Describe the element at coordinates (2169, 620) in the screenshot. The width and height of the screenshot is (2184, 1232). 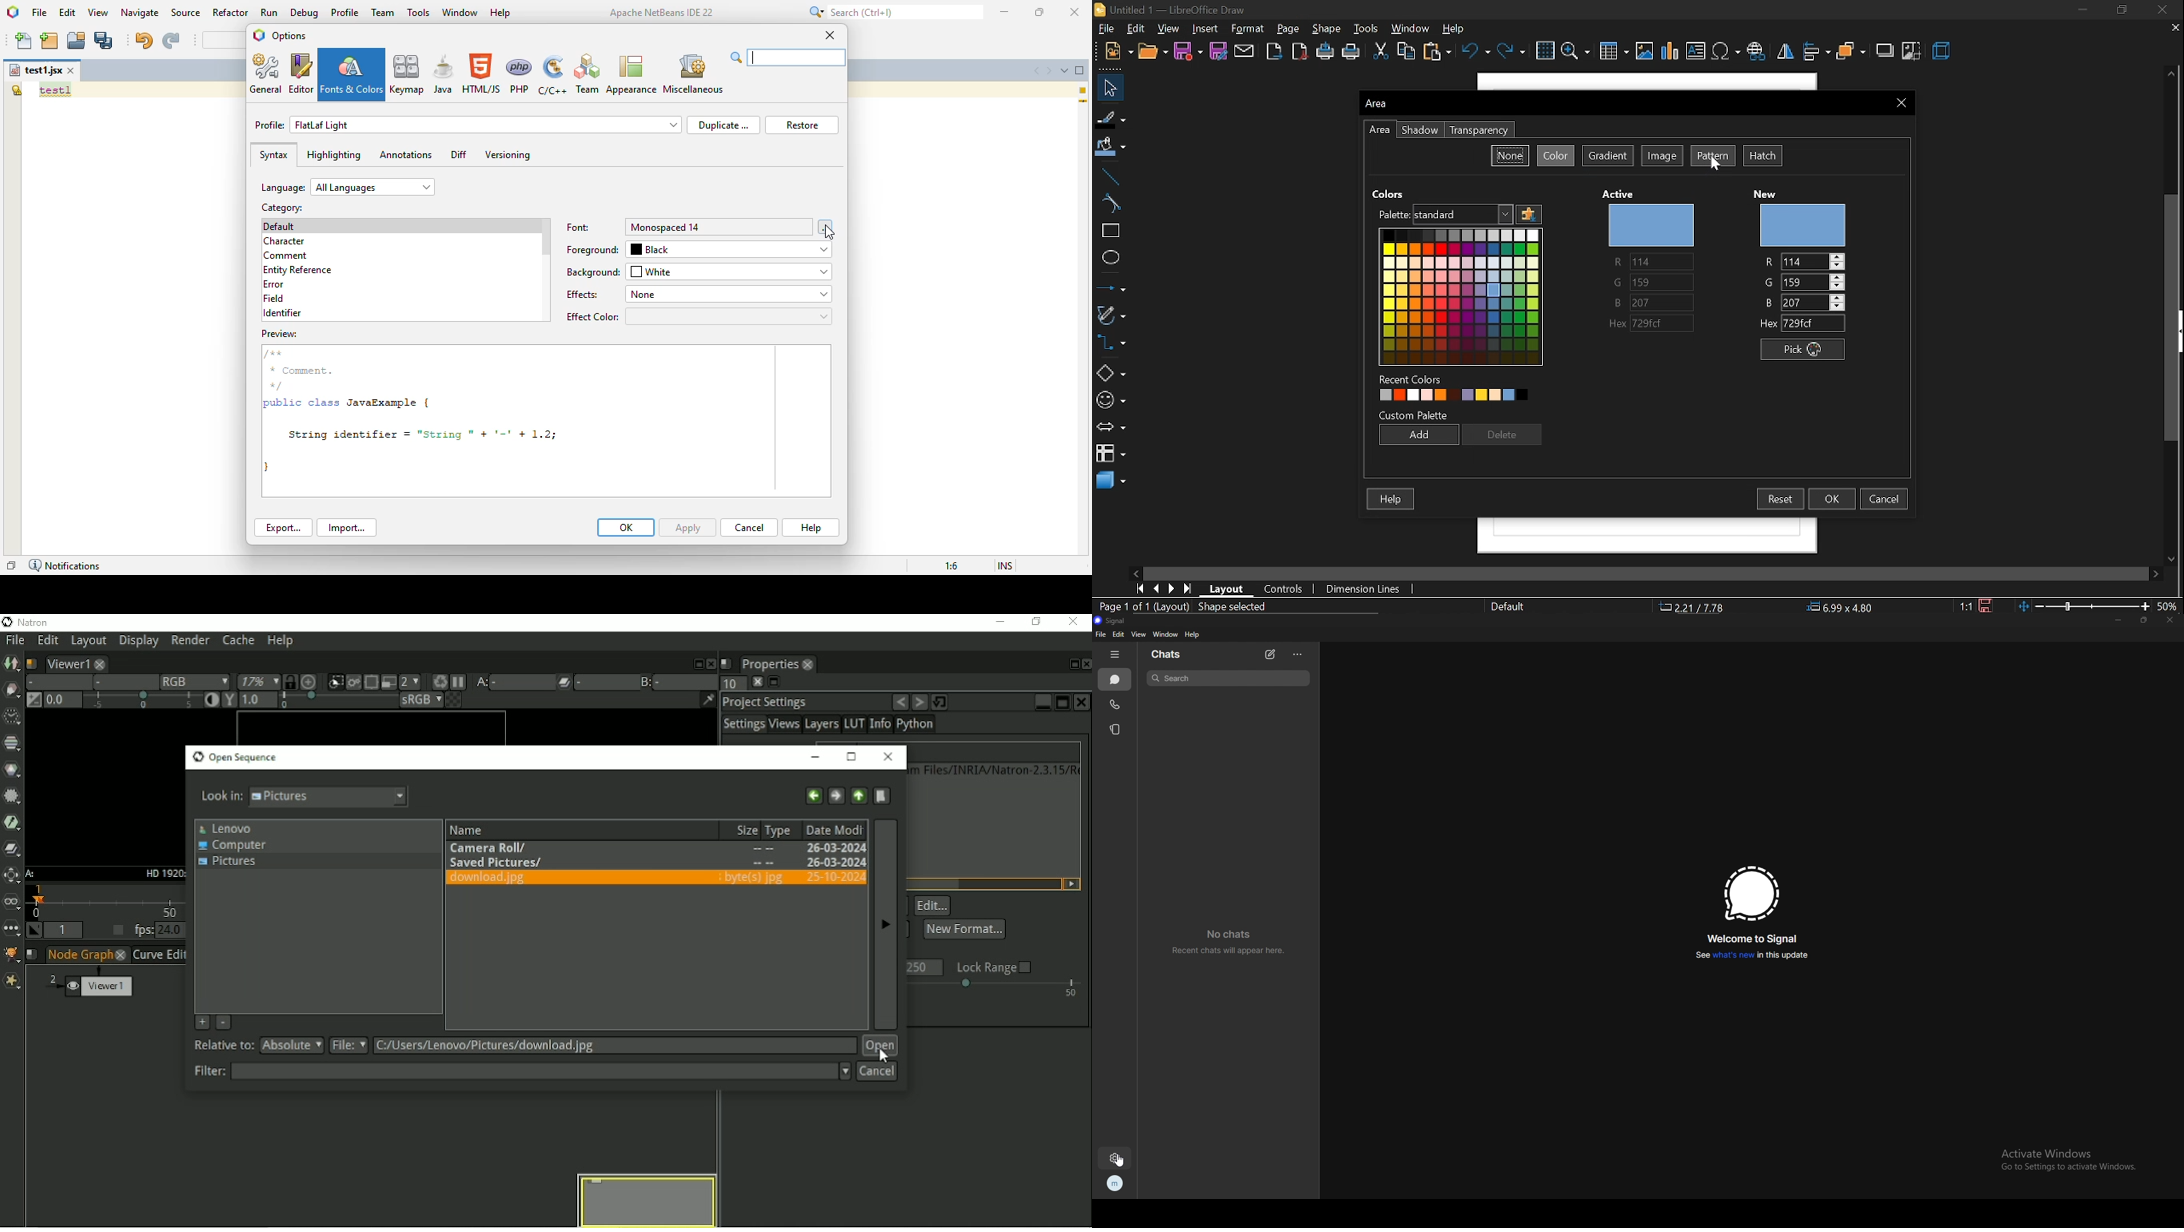
I see `close` at that location.